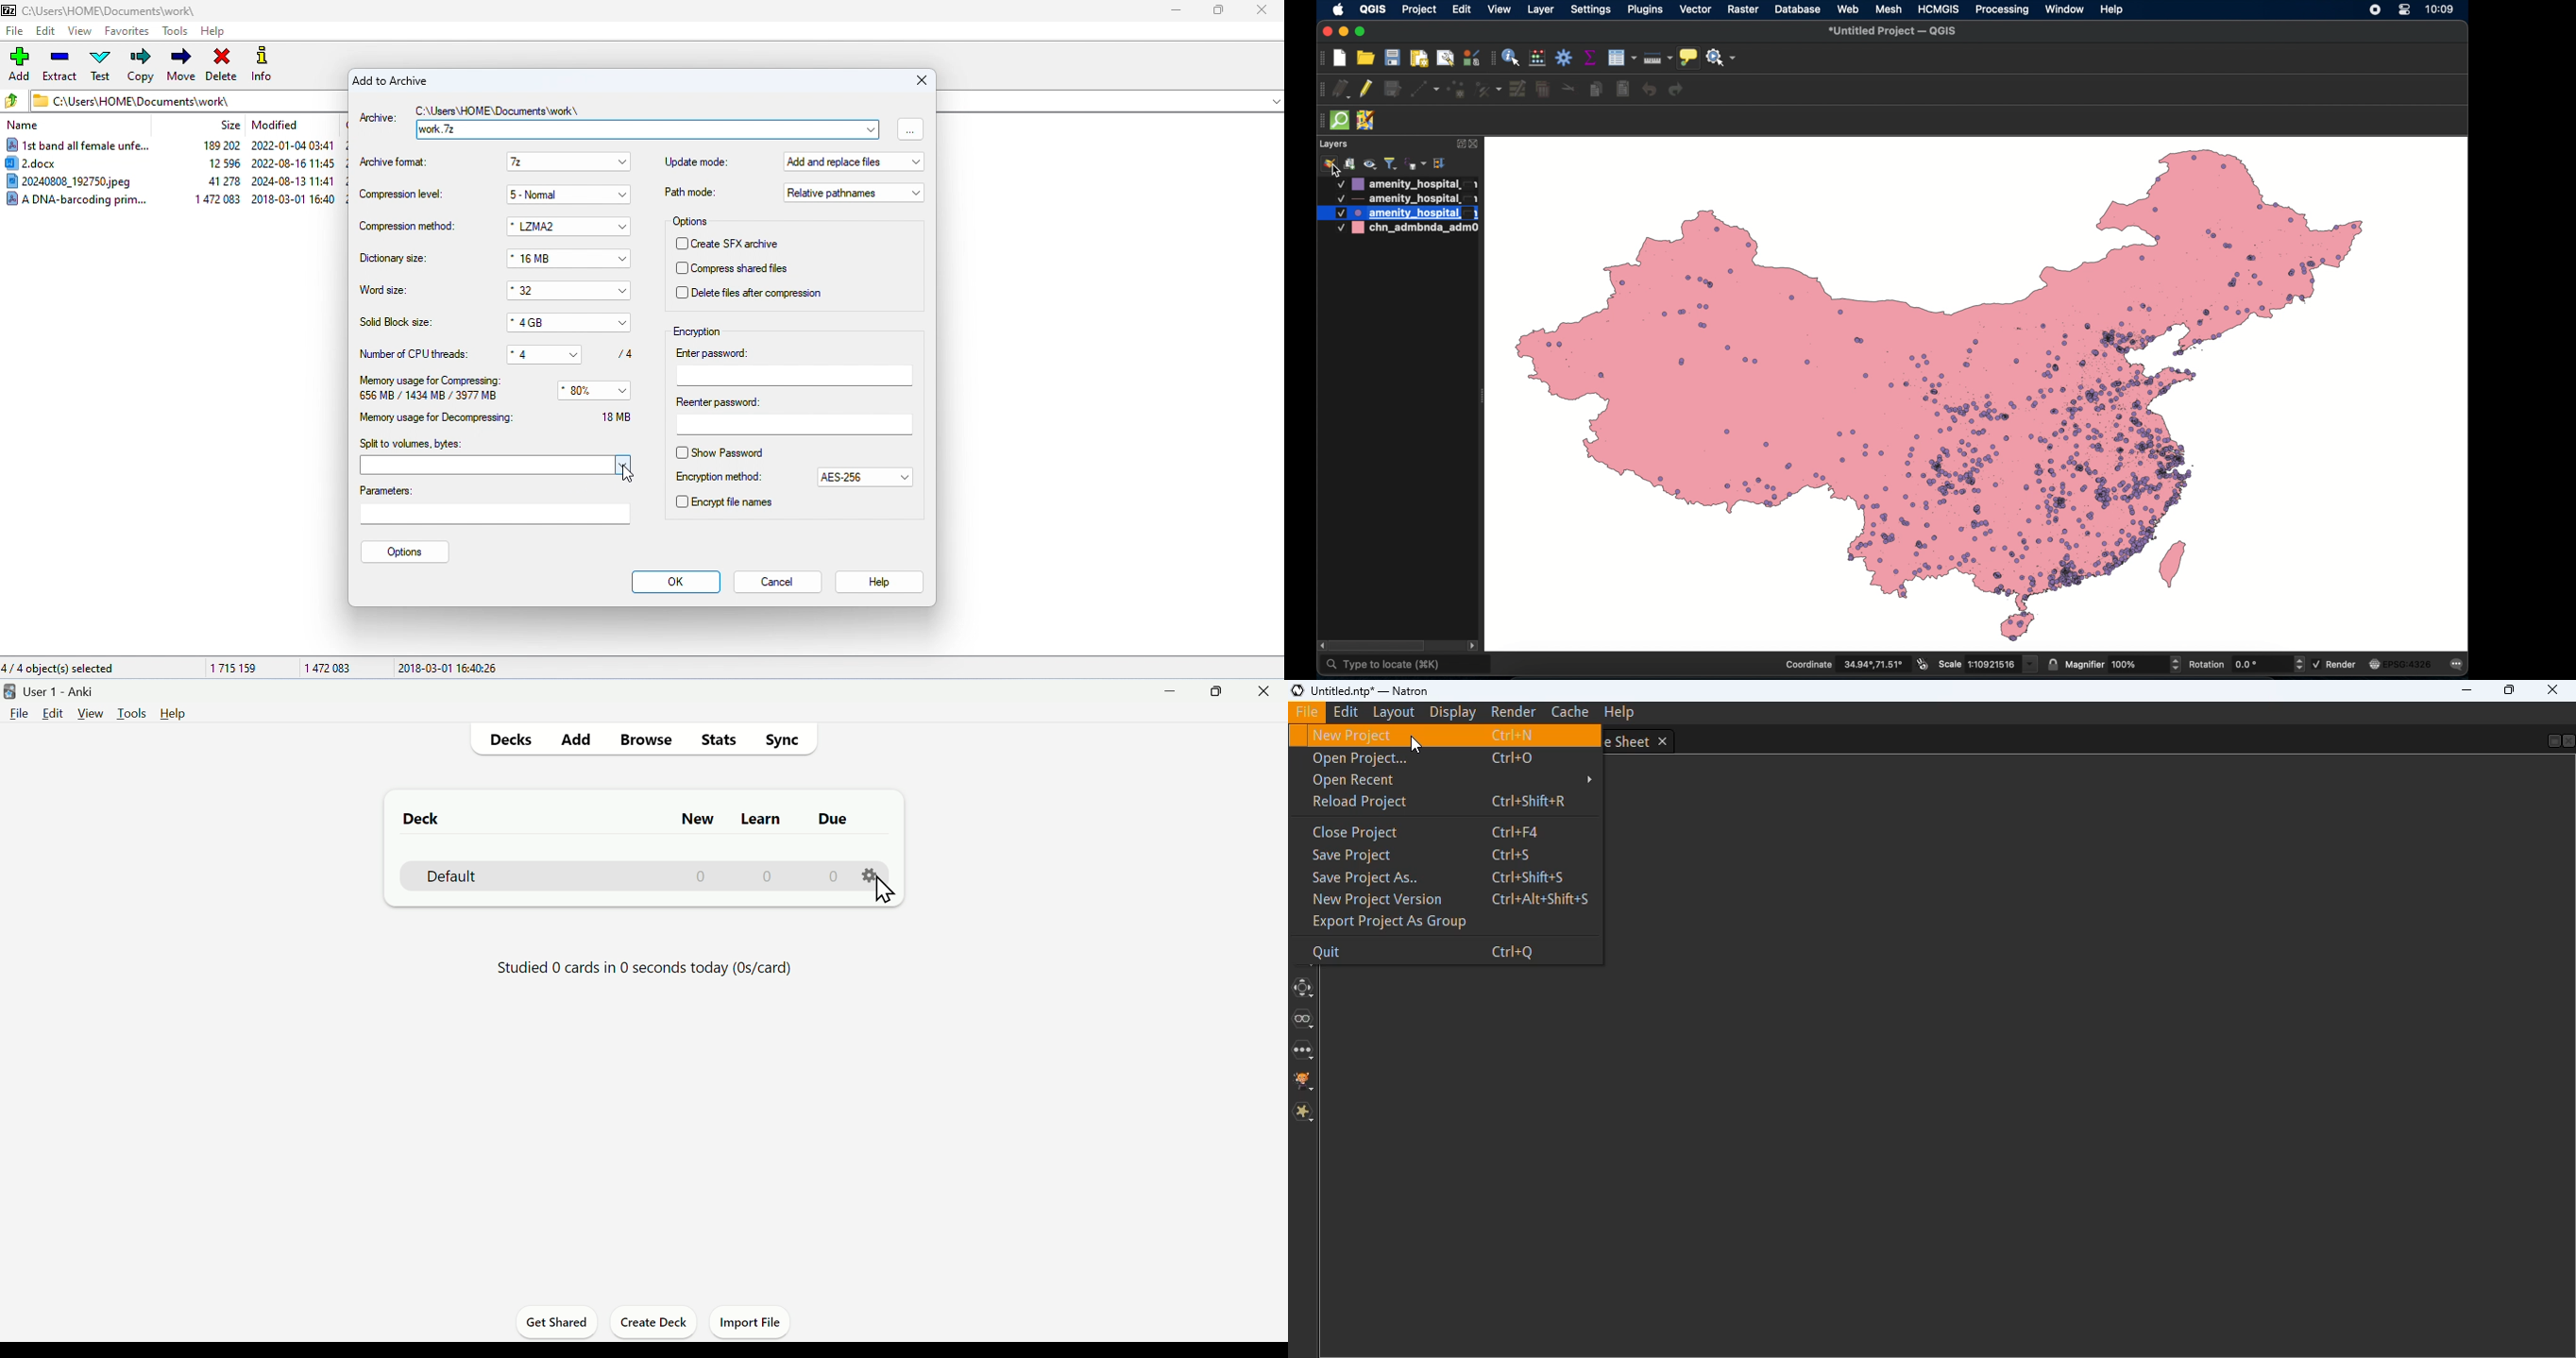 The width and height of the screenshot is (2576, 1372). What do you see at coordinates (1319, 121) in the screenshot?
I see `drag handle` at bounding box center [1319, 121].